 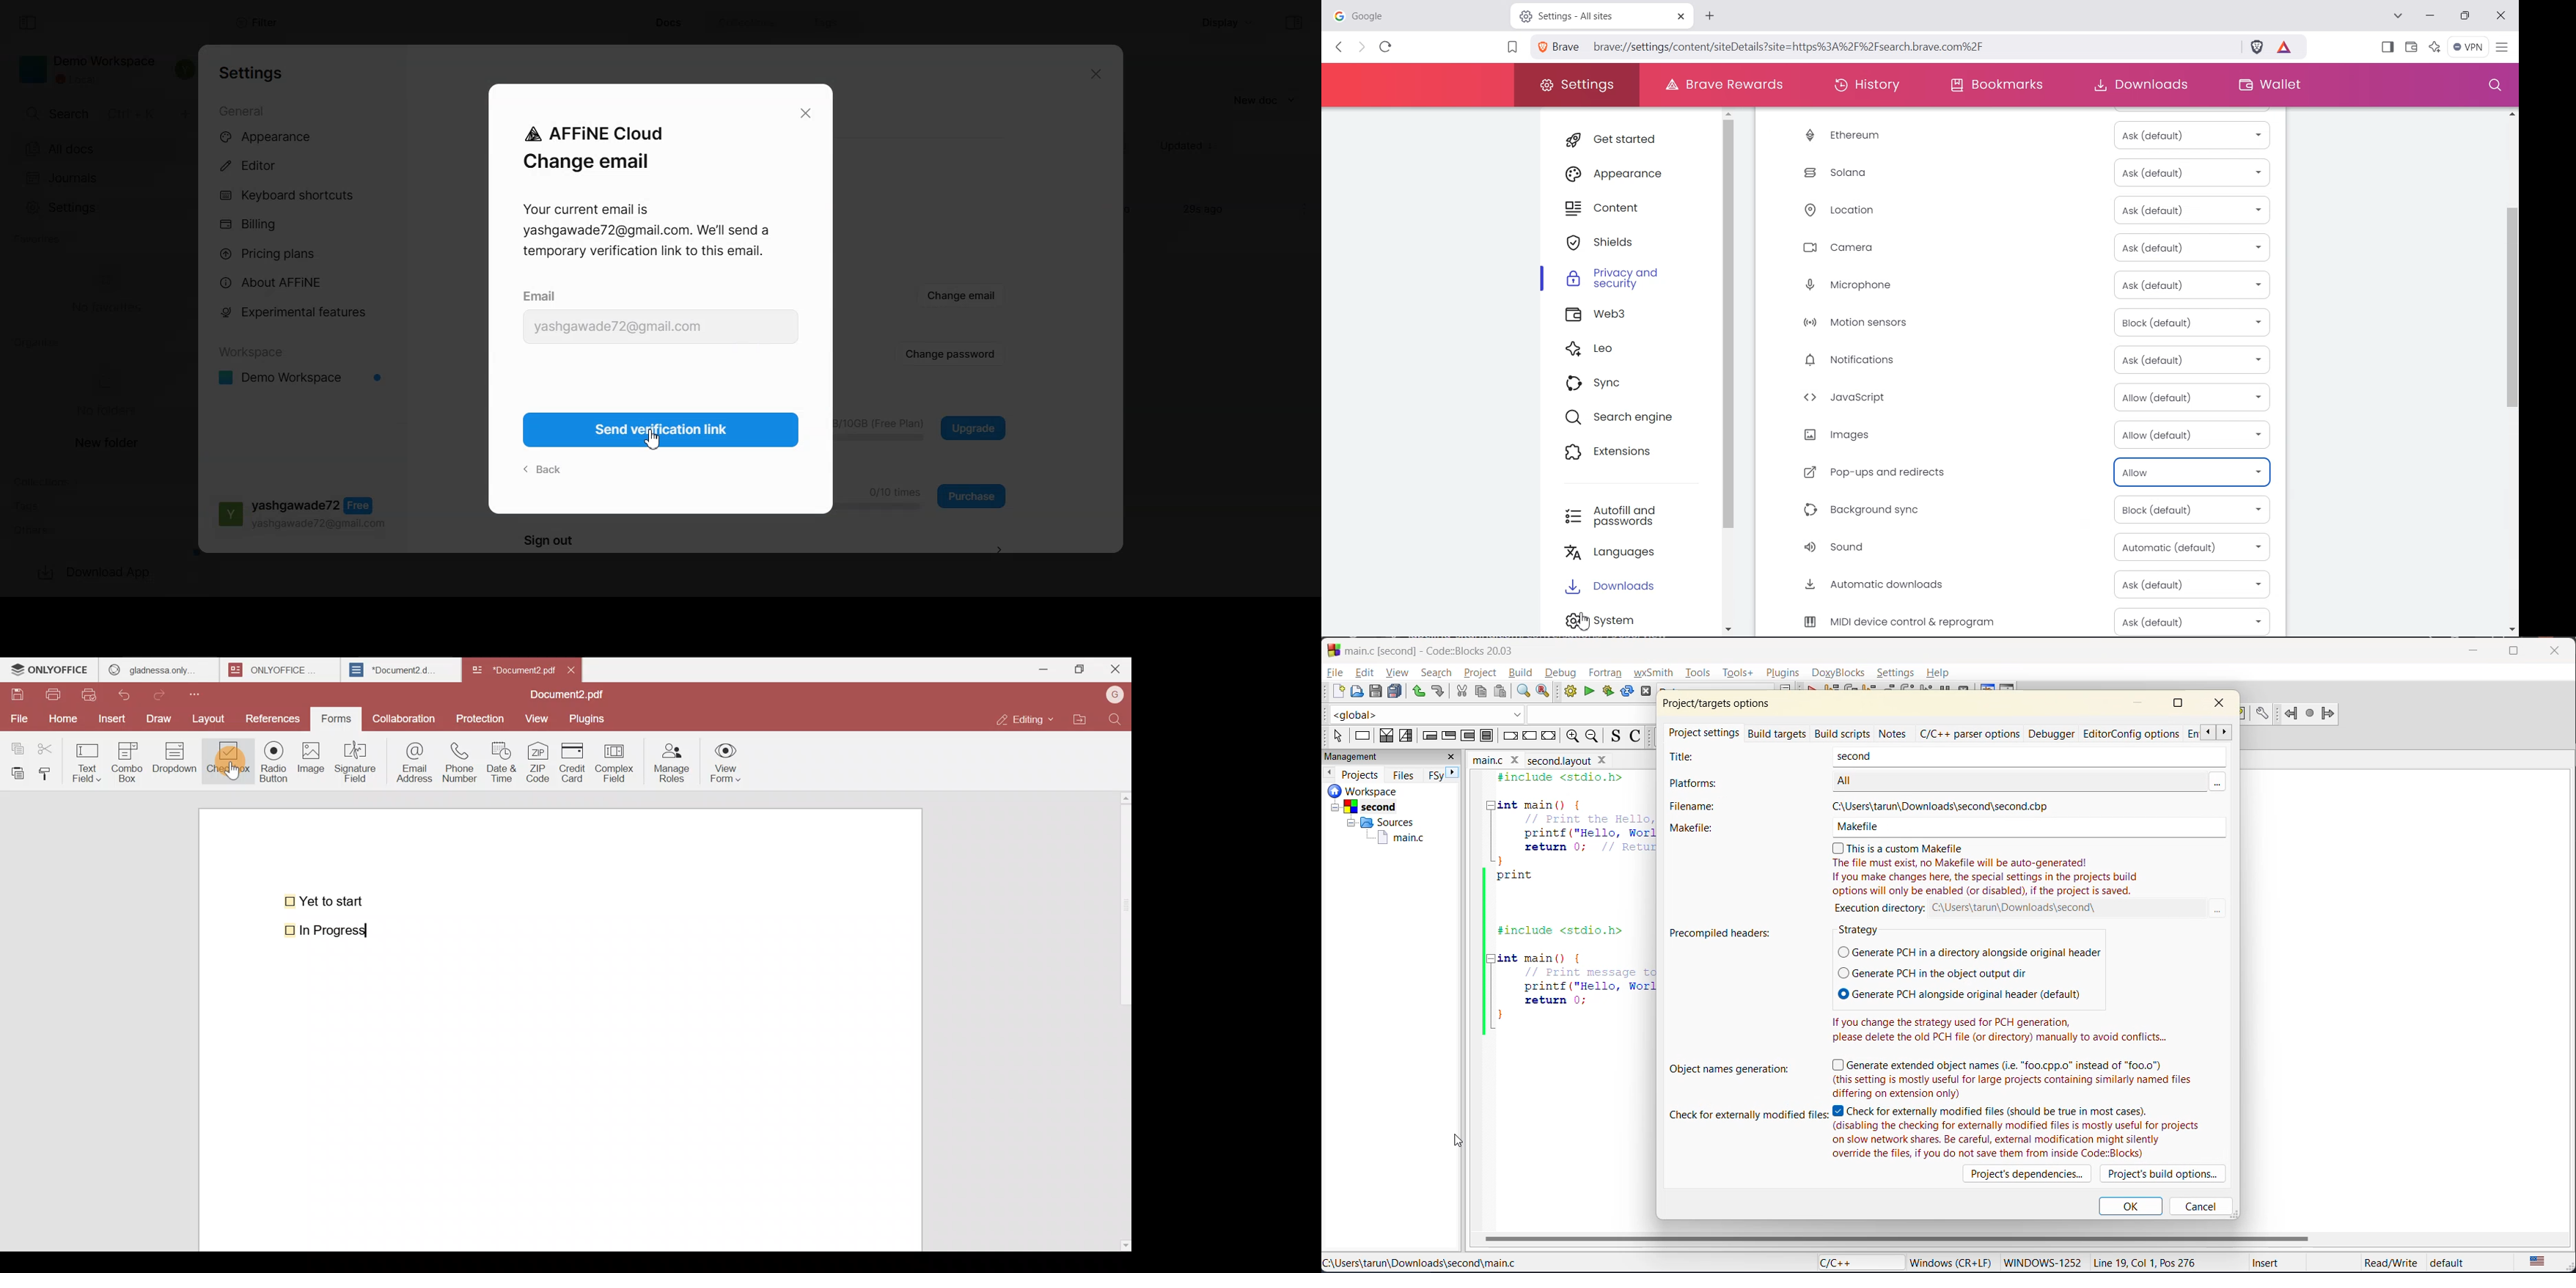 I want to click on View form, so click(x=727, y=763).